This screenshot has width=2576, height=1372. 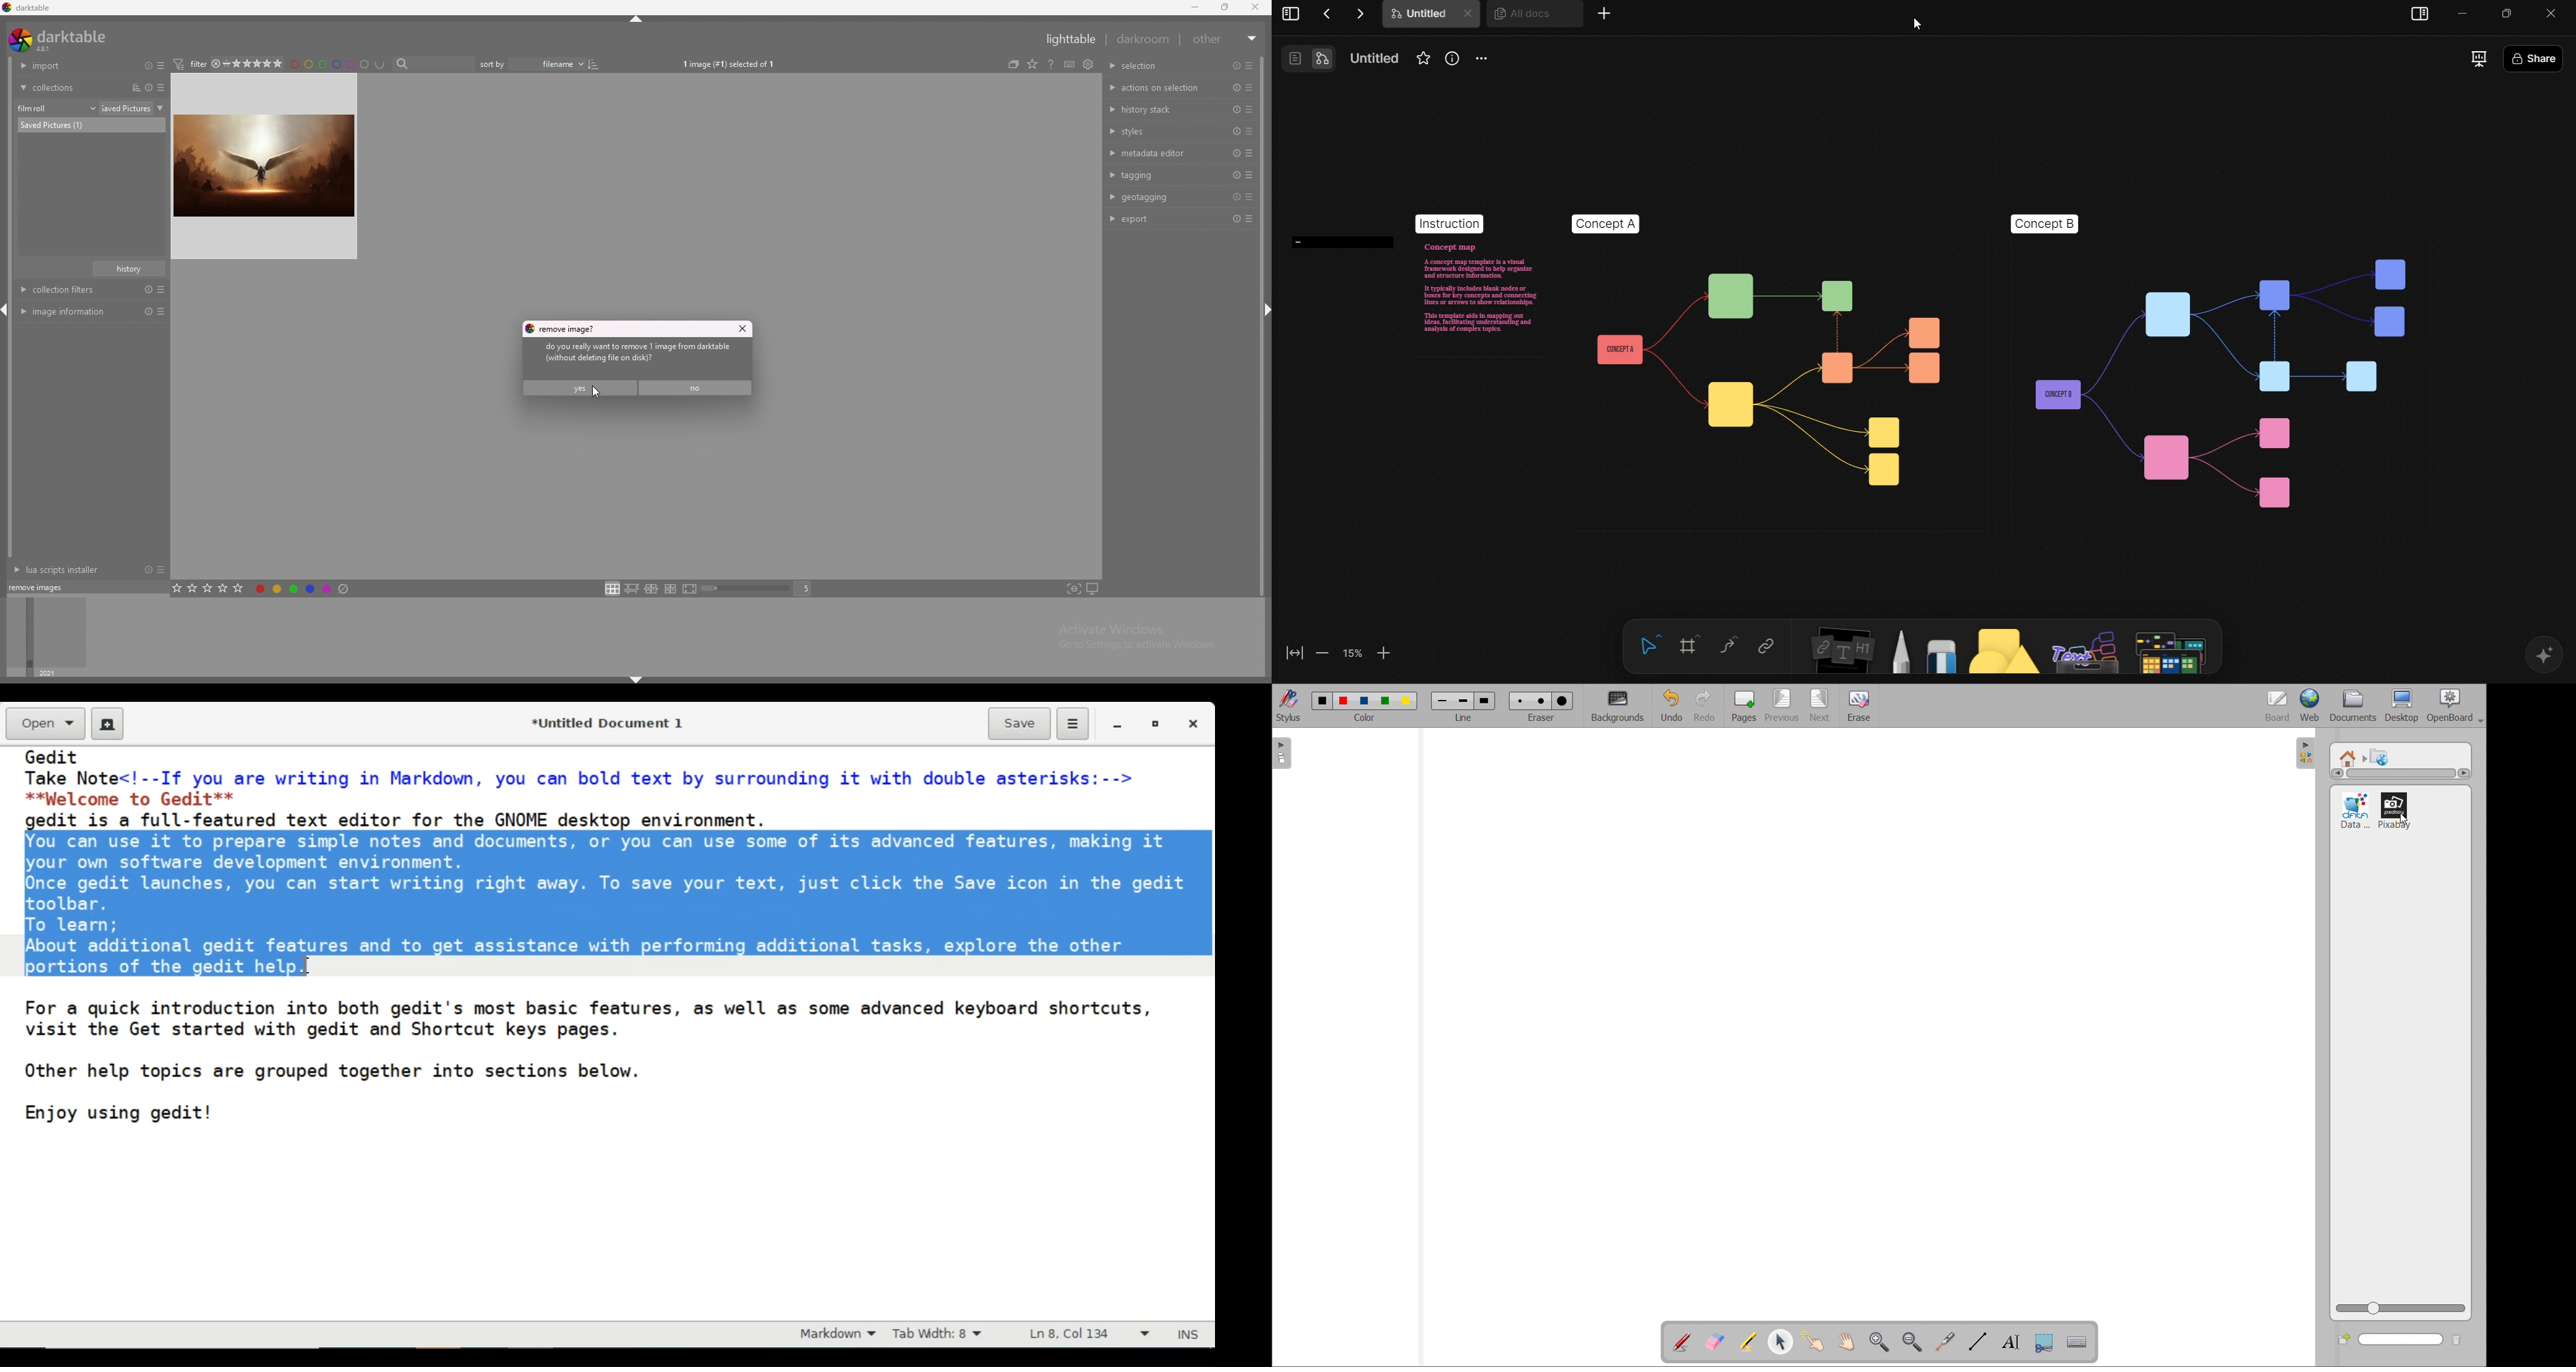 I want to click on eraser, so click(x=1543, y=716).